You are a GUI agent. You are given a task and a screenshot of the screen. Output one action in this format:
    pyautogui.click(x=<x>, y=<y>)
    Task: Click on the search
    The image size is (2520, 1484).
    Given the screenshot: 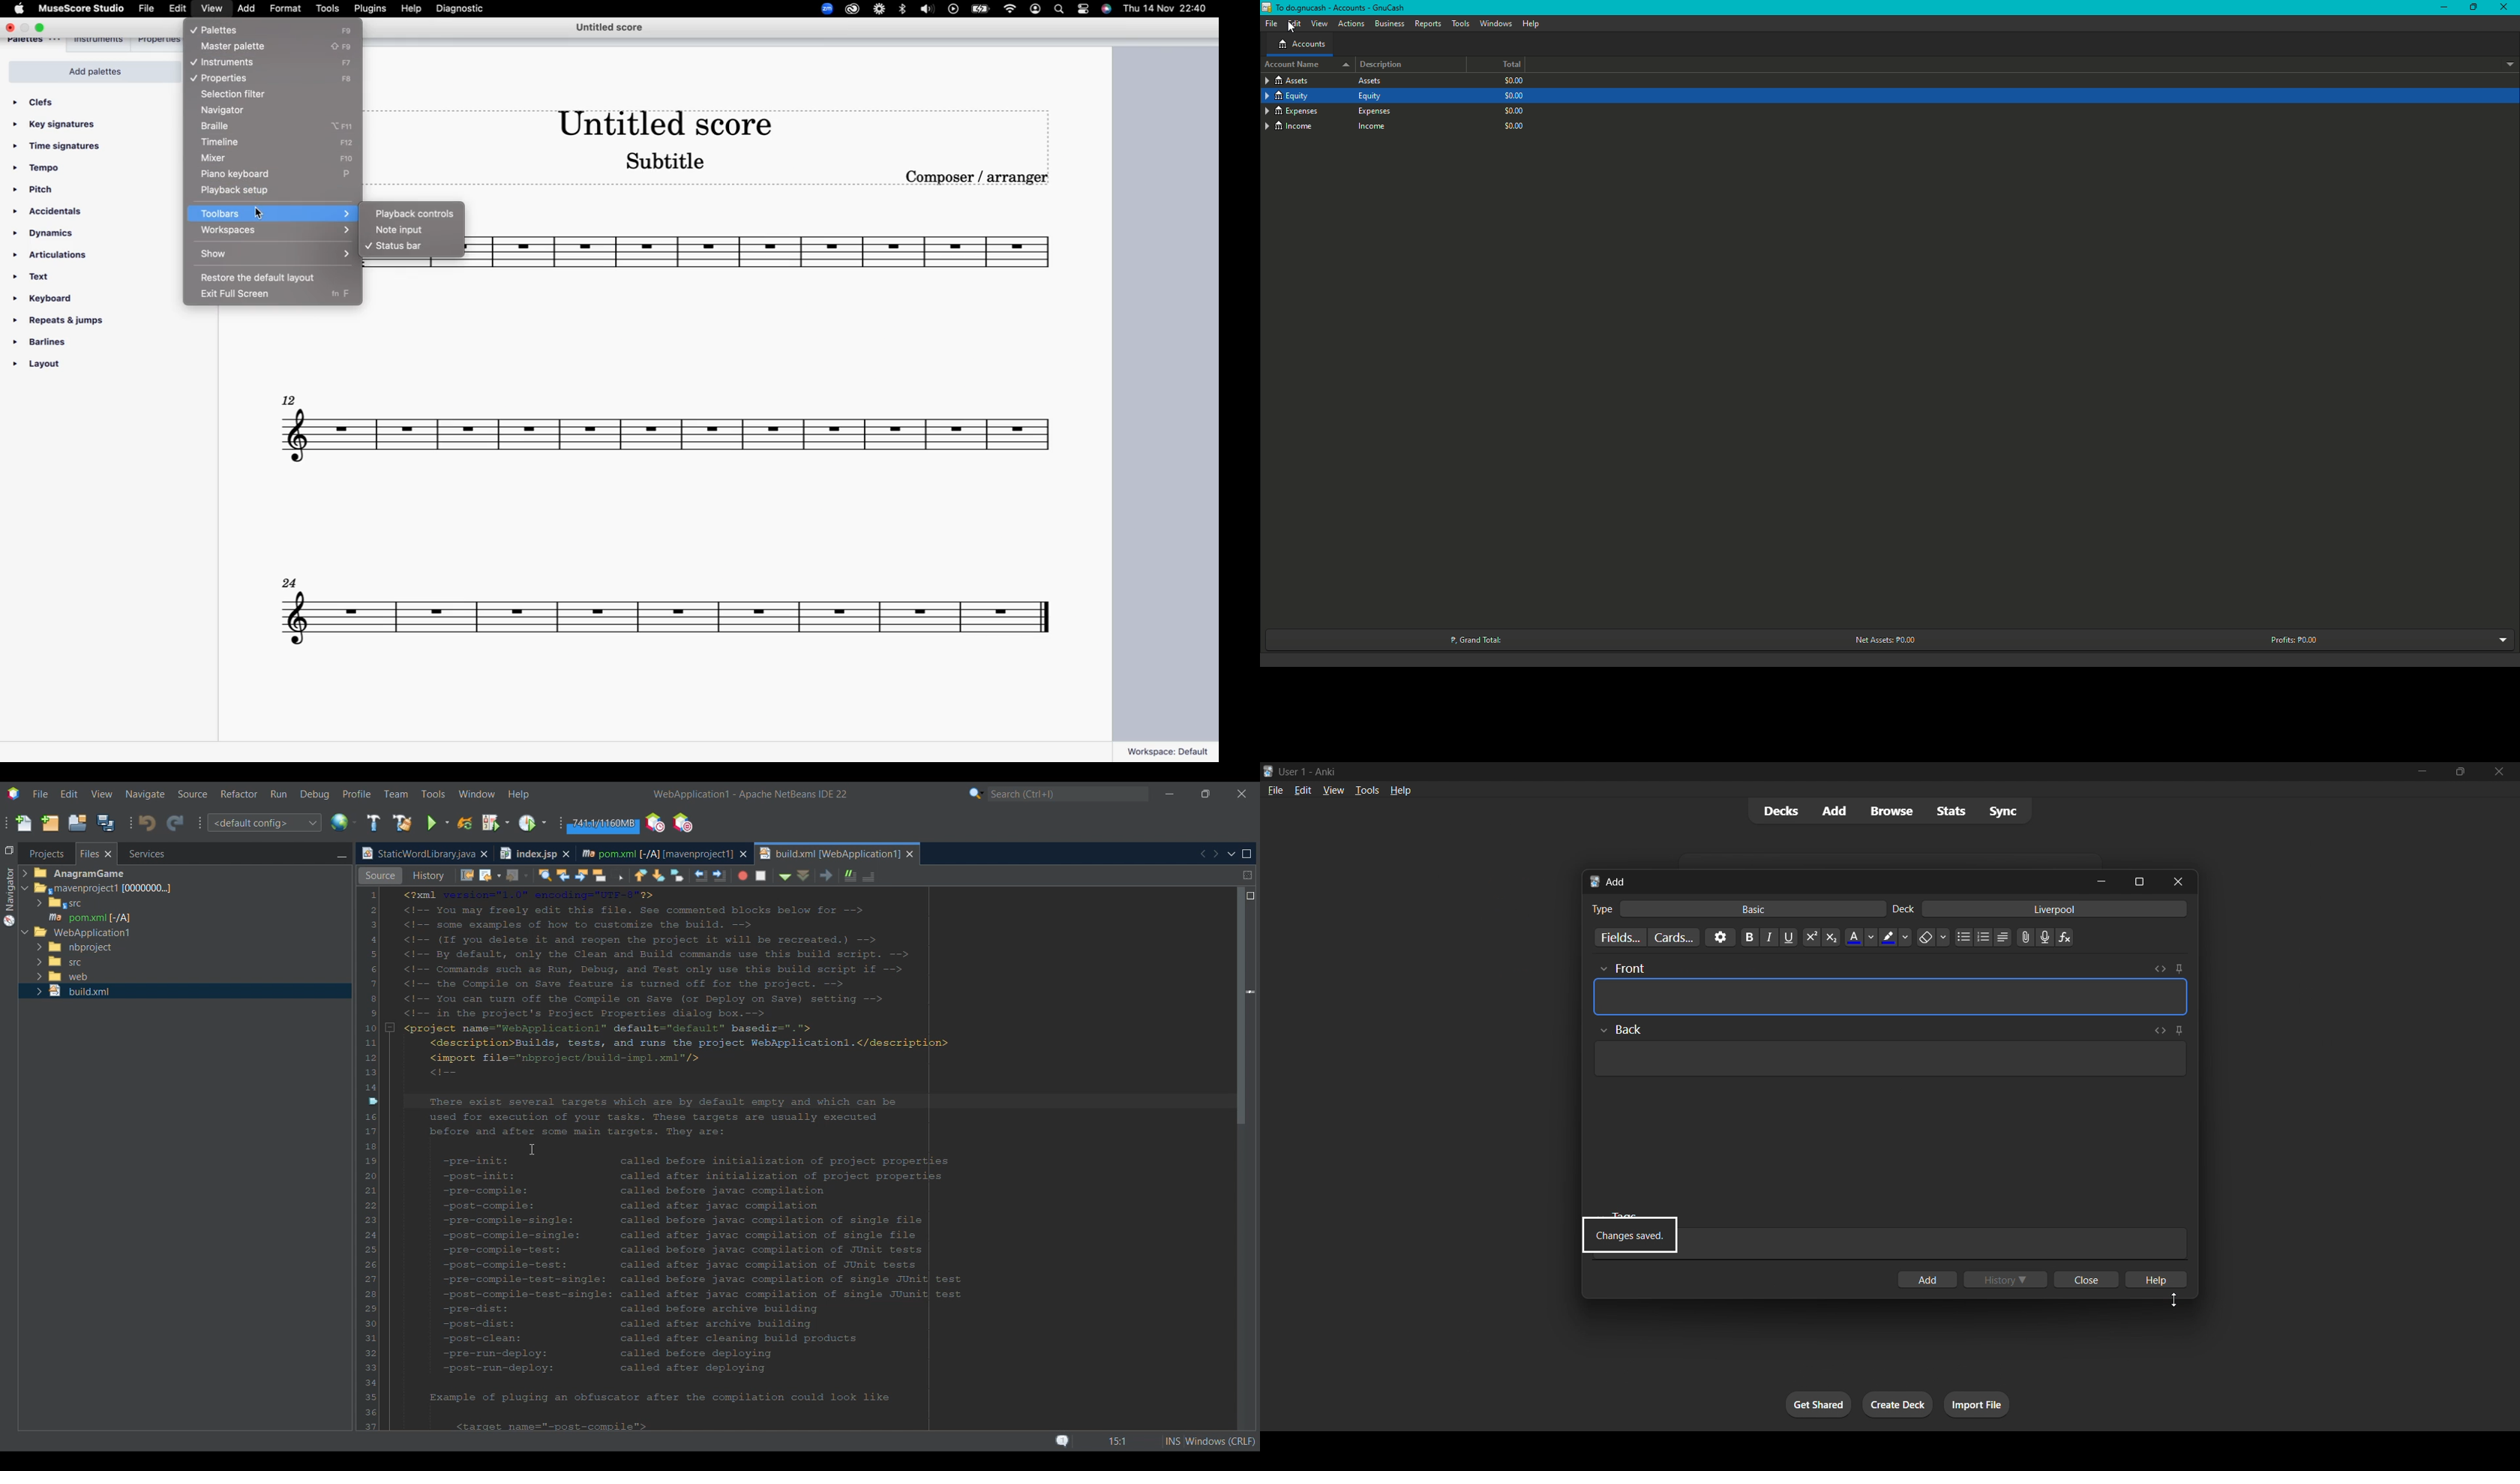 What is the action you would take?
    pyautogui.click(x=1060, y=9)
    